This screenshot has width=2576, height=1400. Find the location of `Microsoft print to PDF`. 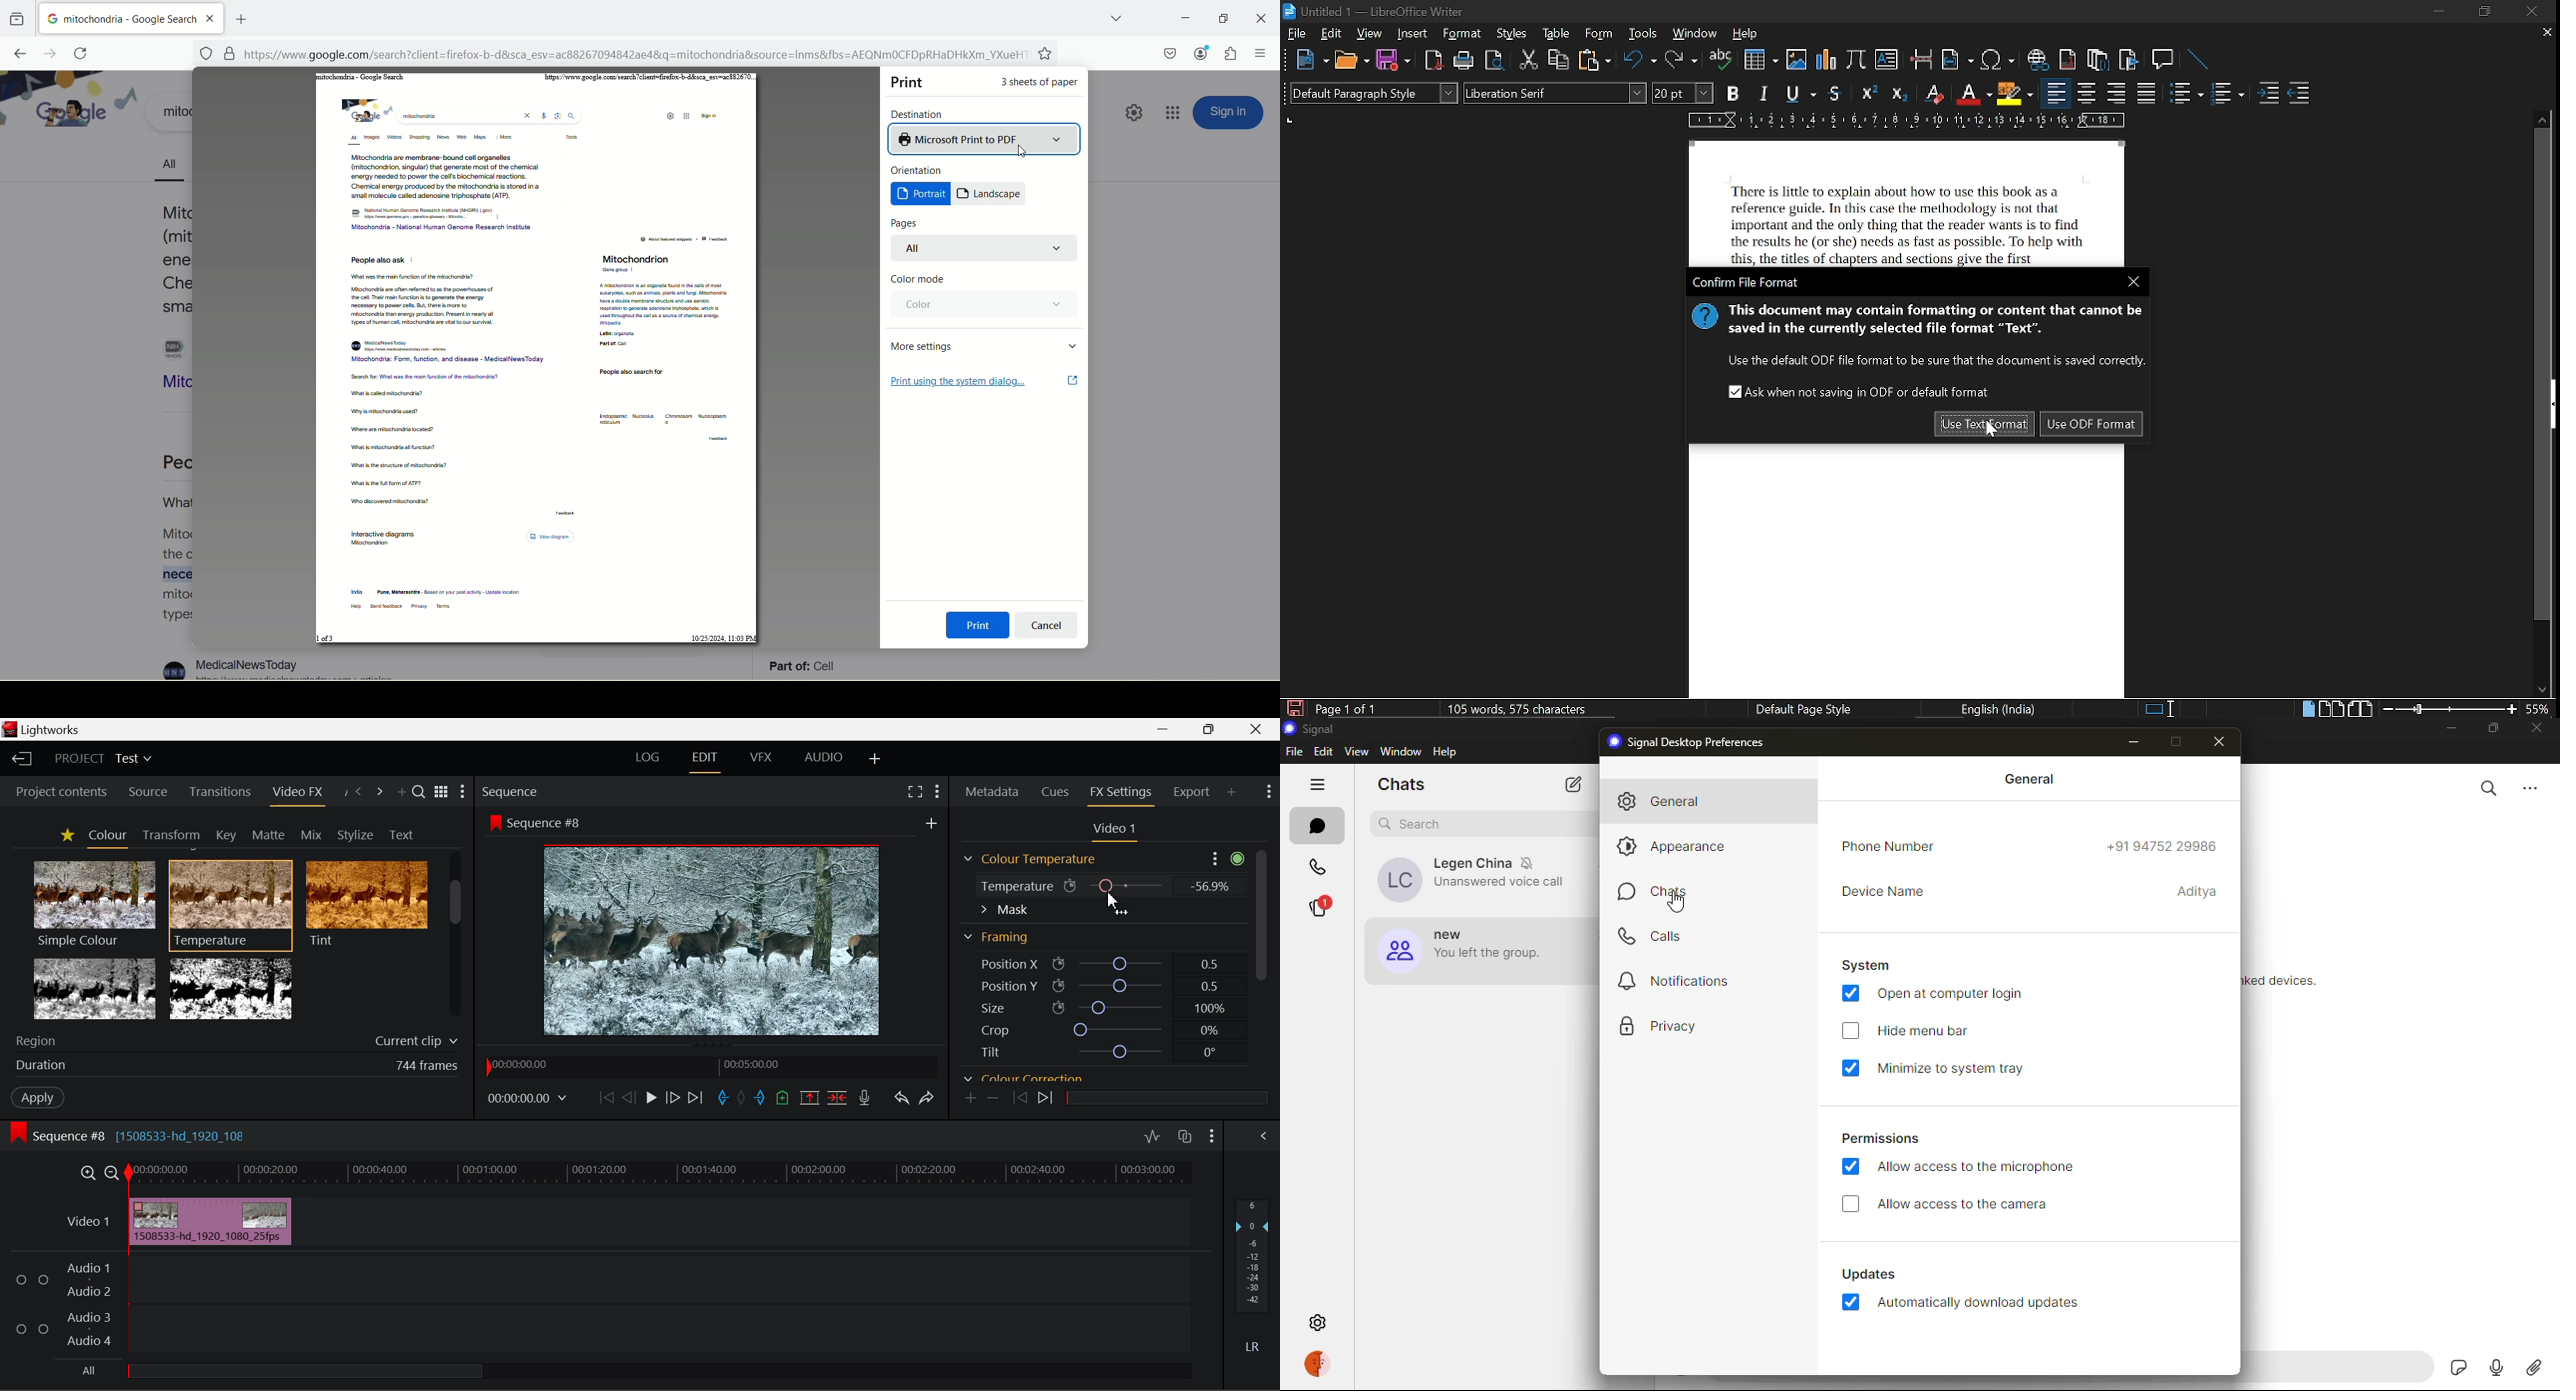

Microsoft print to PDF is located at coordinates (985, 139).